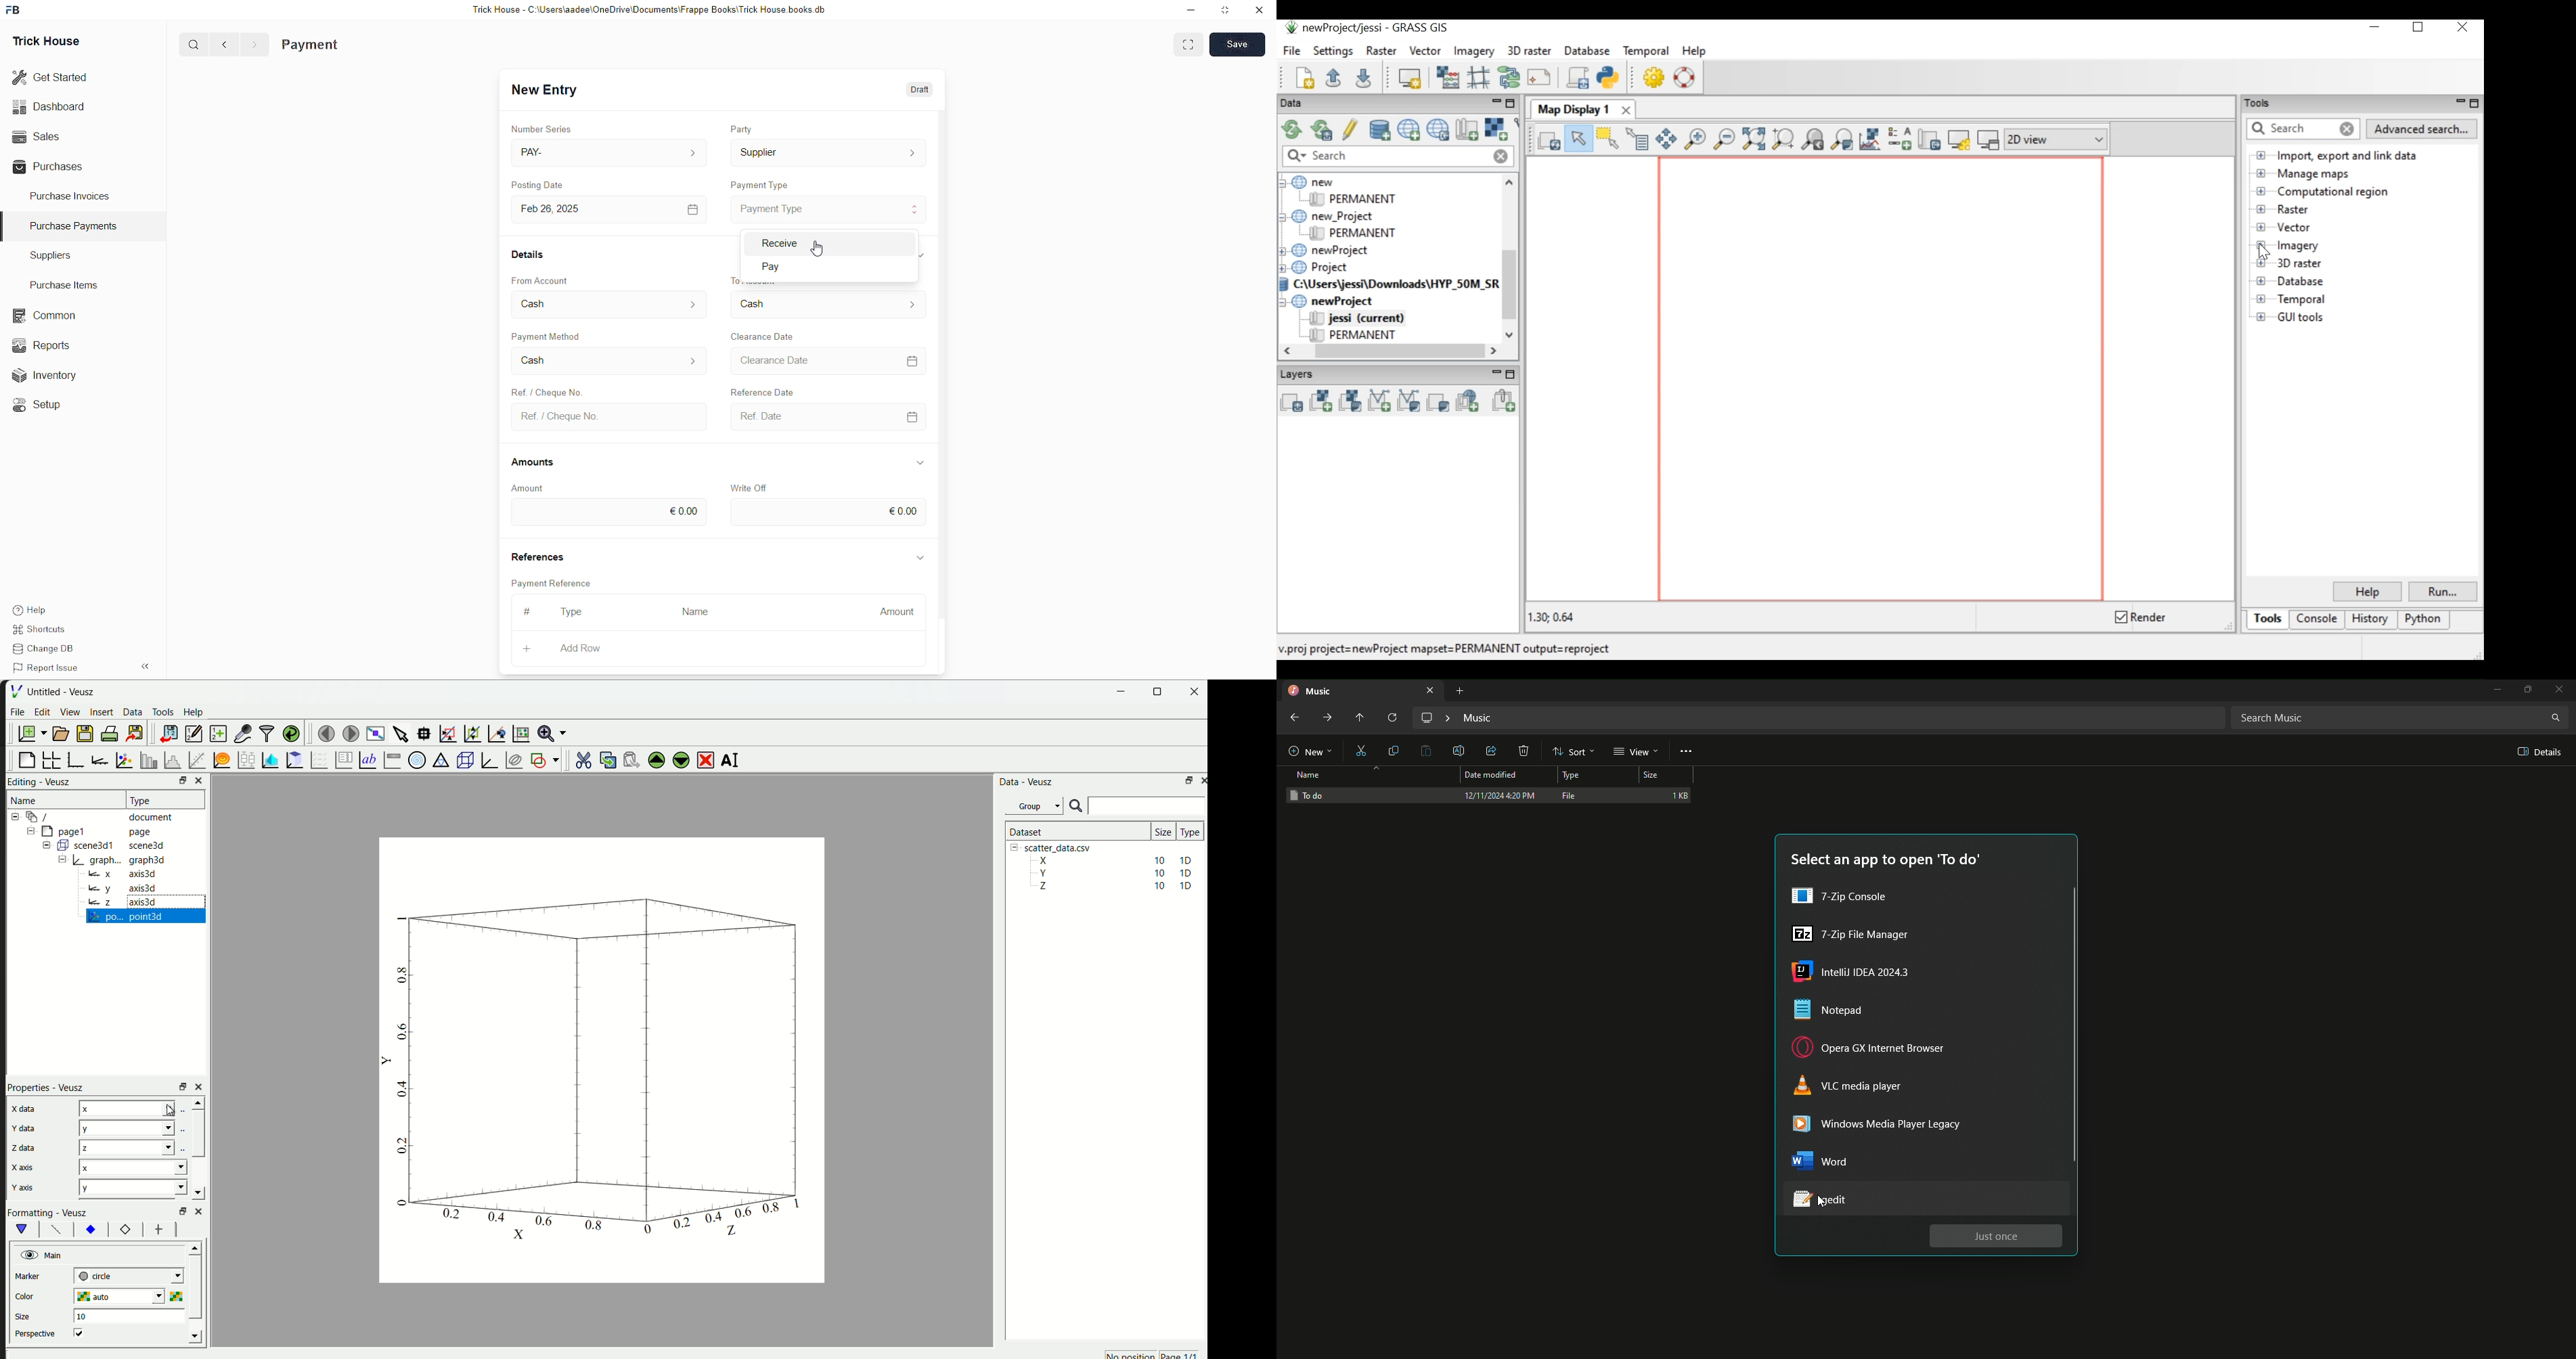 The image size is (2576, 1372). What do you see at coordinates (45, 374) in the screenshot?
I see `Inventory` at bounding box center [45, 374].